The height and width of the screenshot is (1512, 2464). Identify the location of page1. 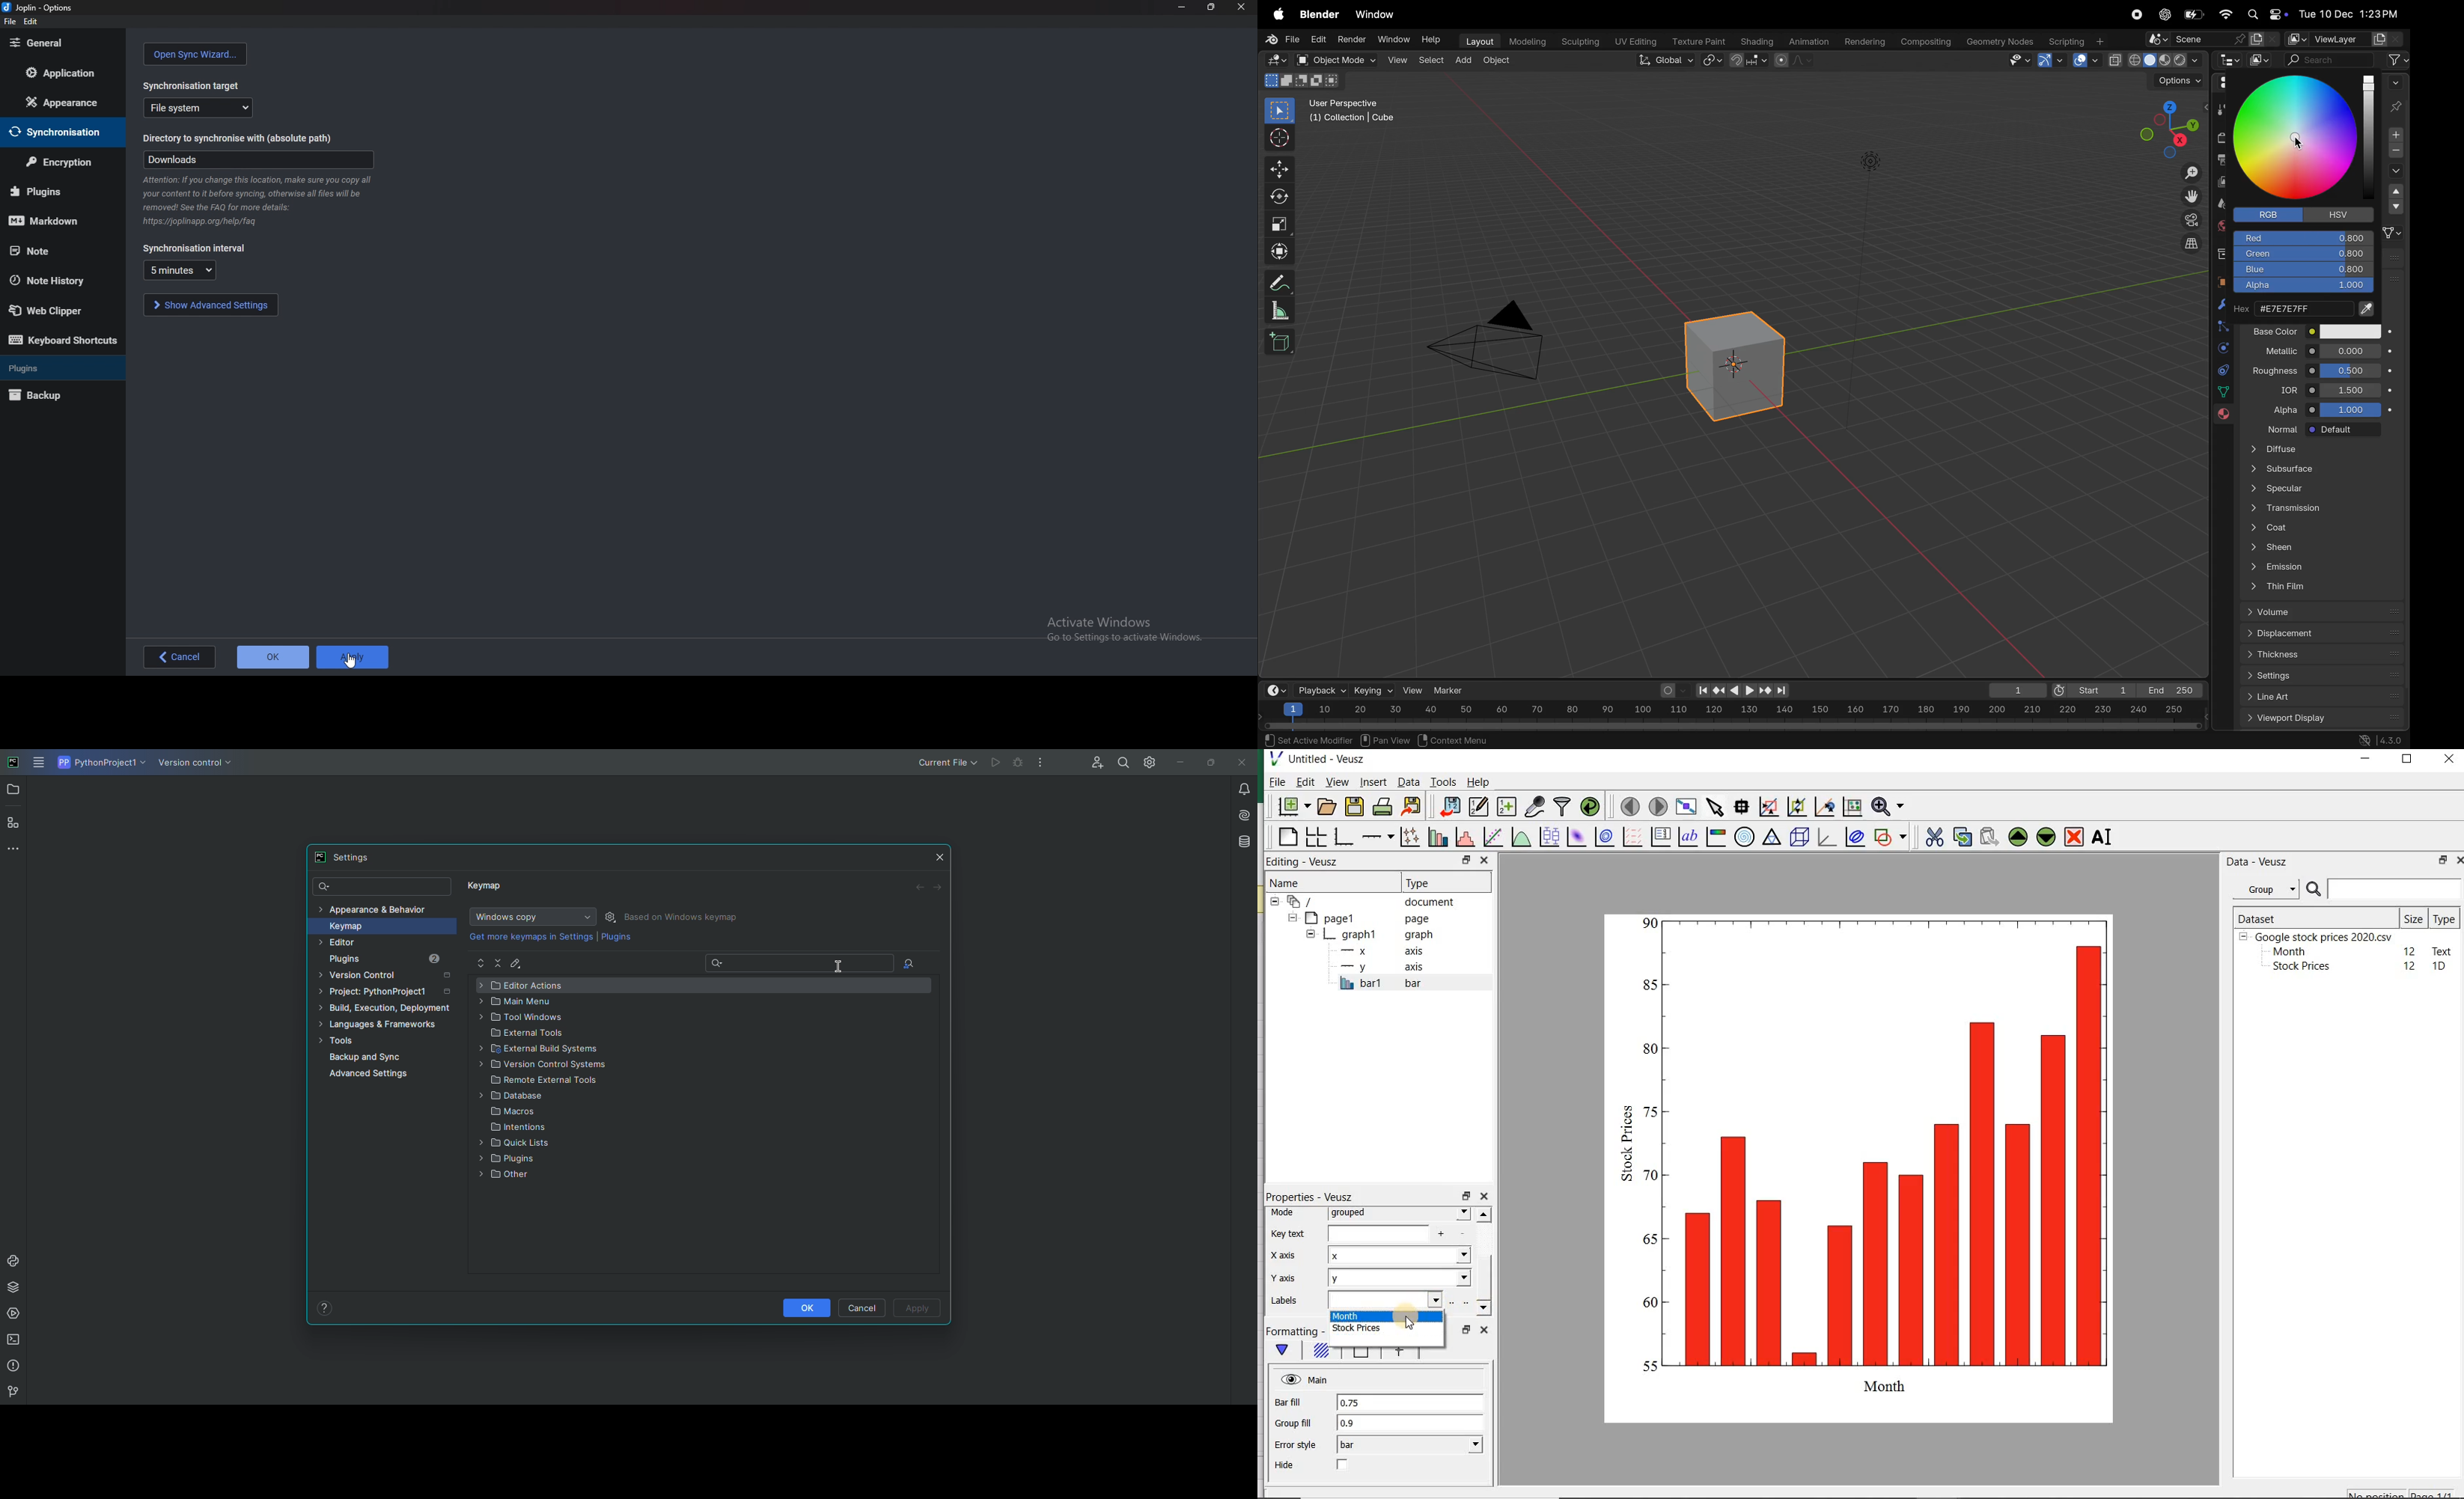
(1362, 919).